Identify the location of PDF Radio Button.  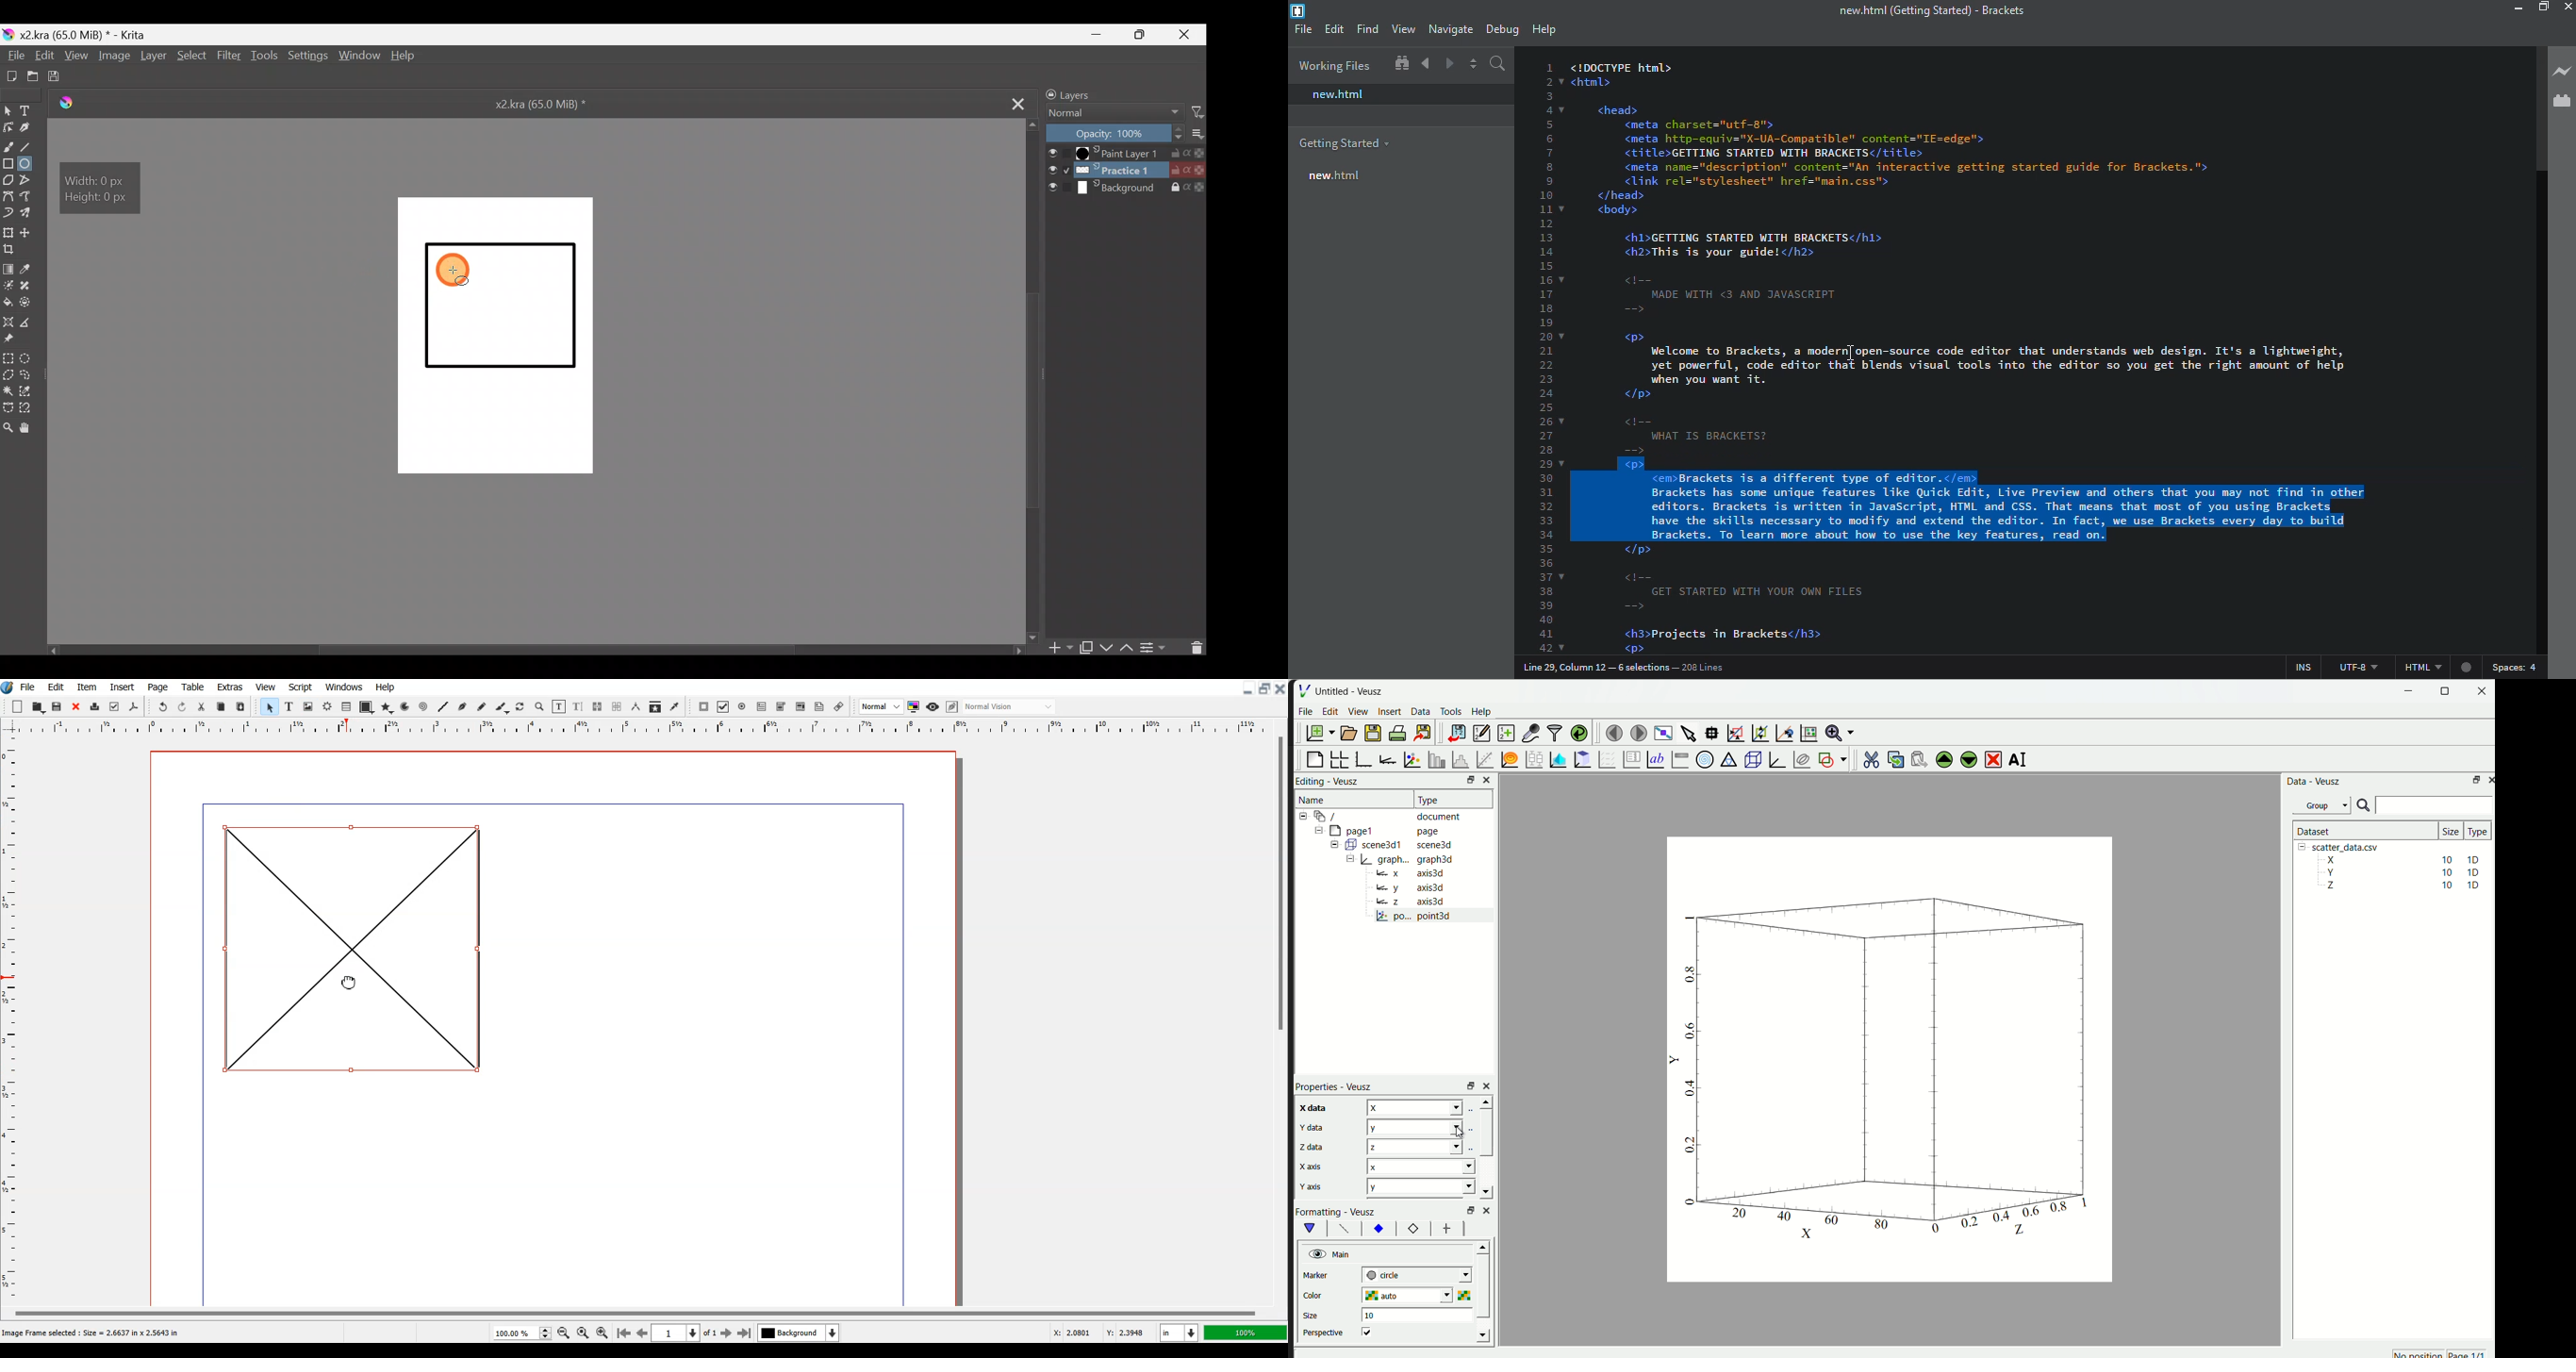
(742, 707).